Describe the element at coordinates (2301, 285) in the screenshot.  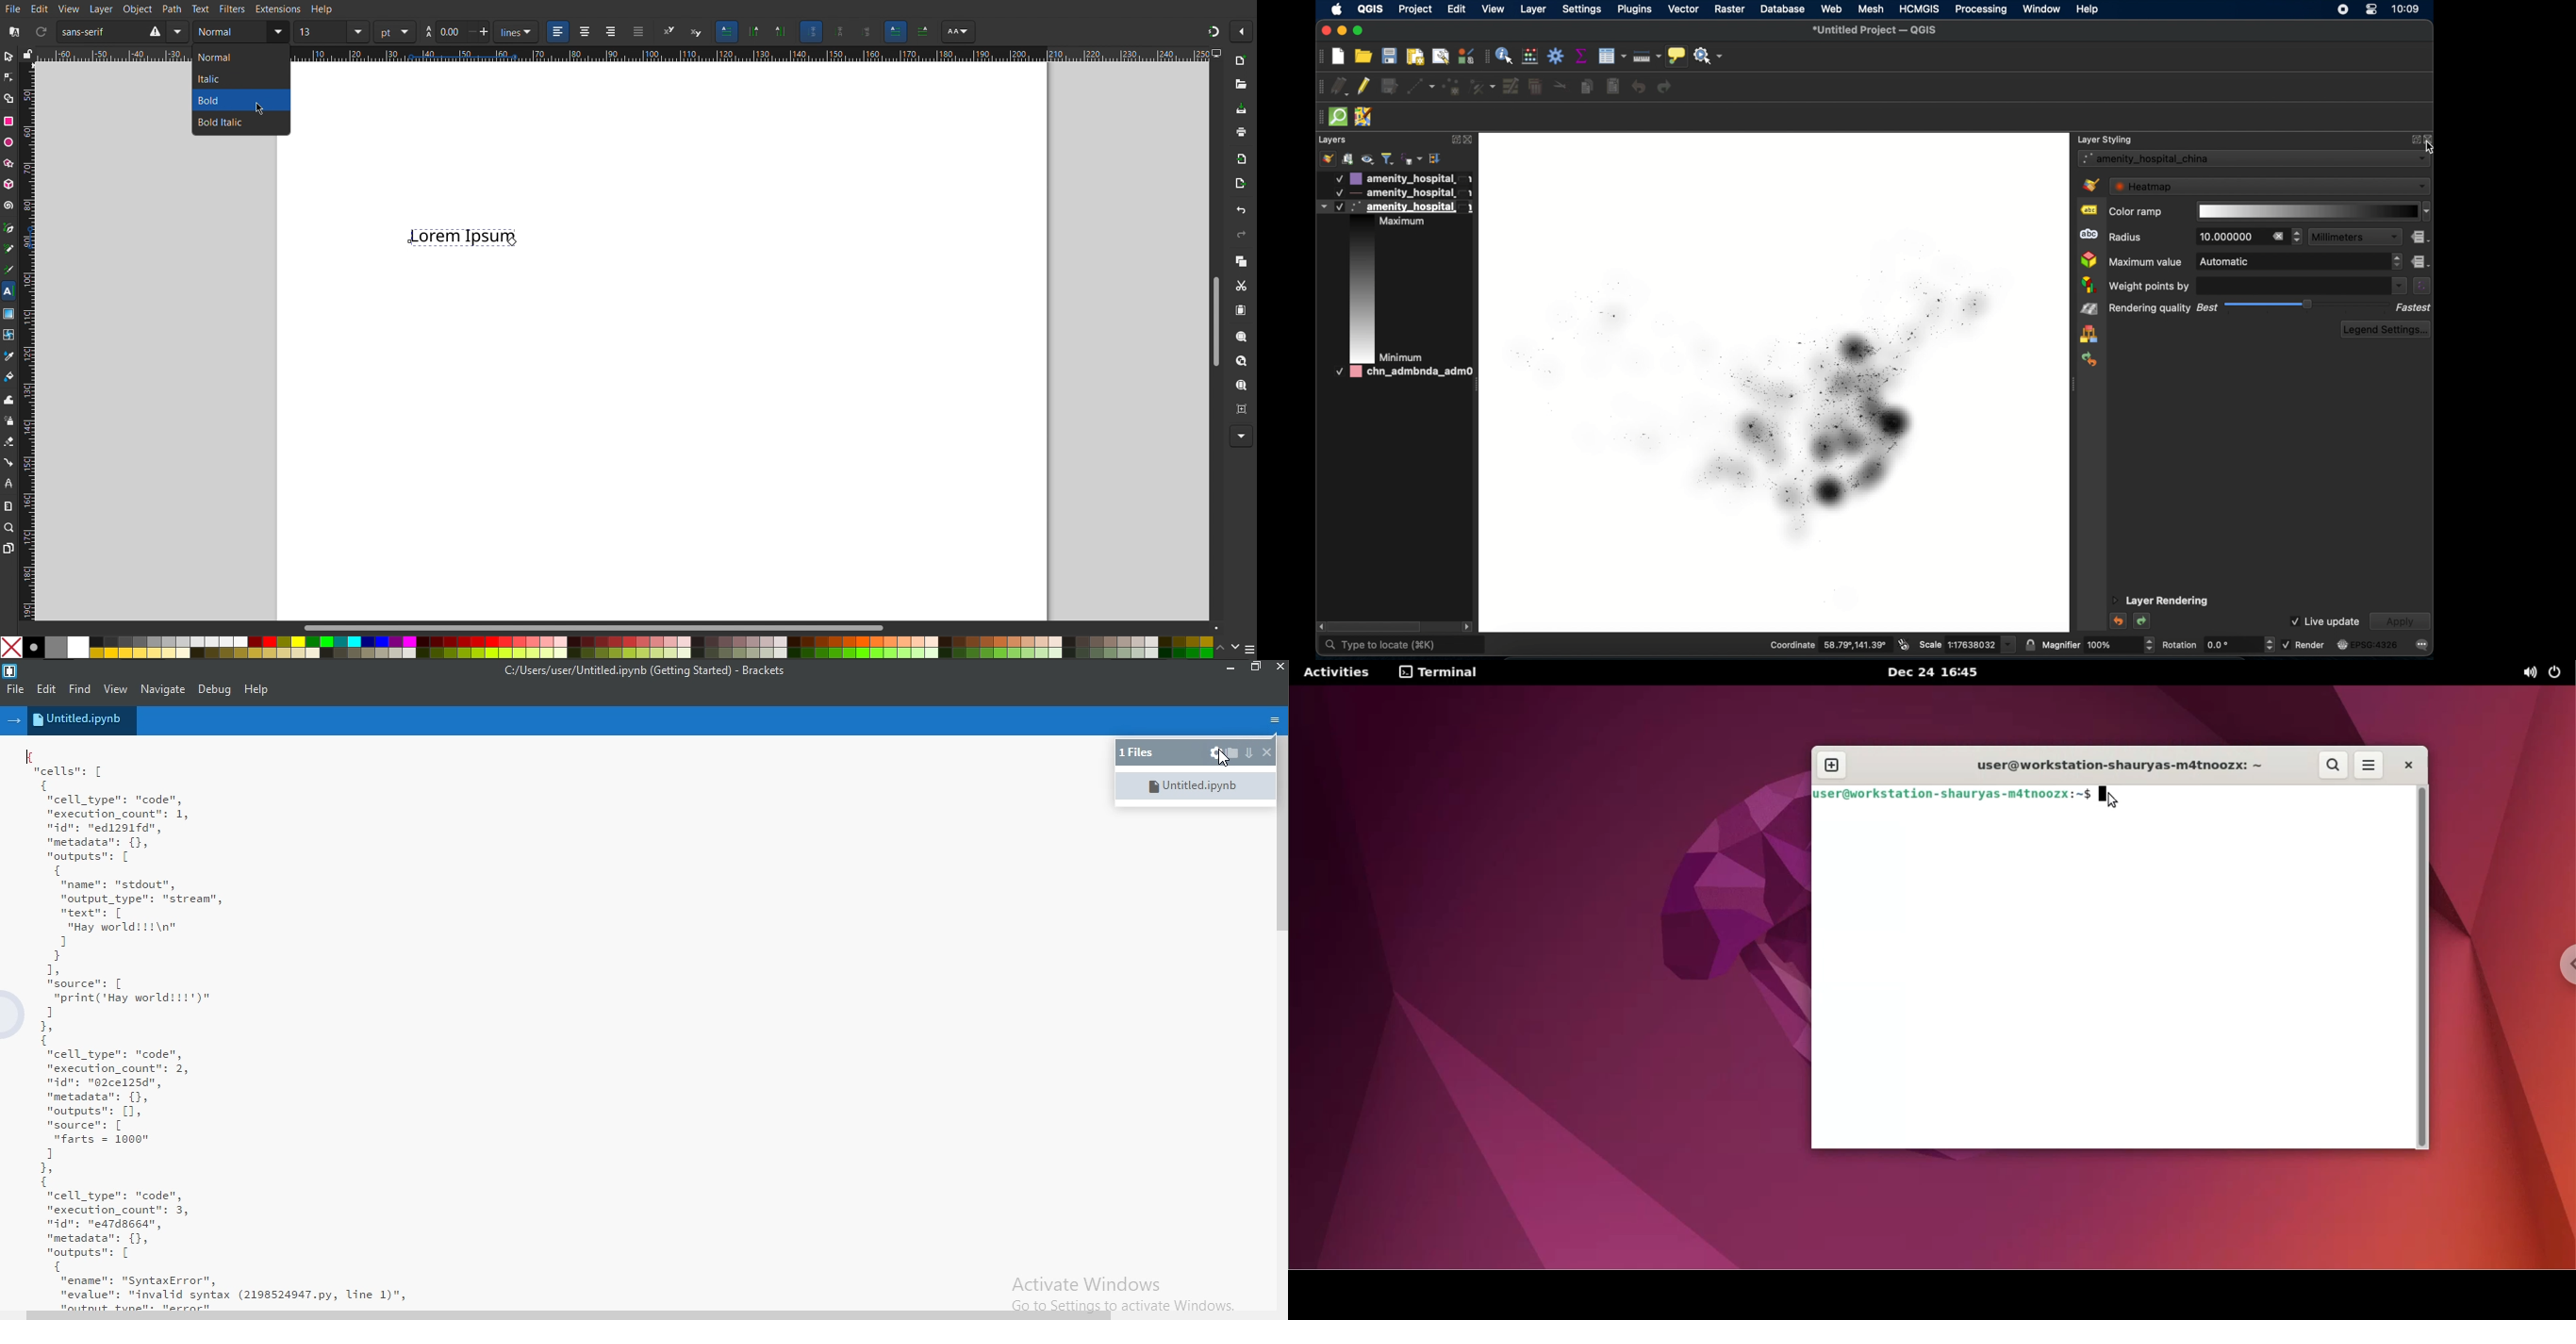
I see `empty fields` at that location.